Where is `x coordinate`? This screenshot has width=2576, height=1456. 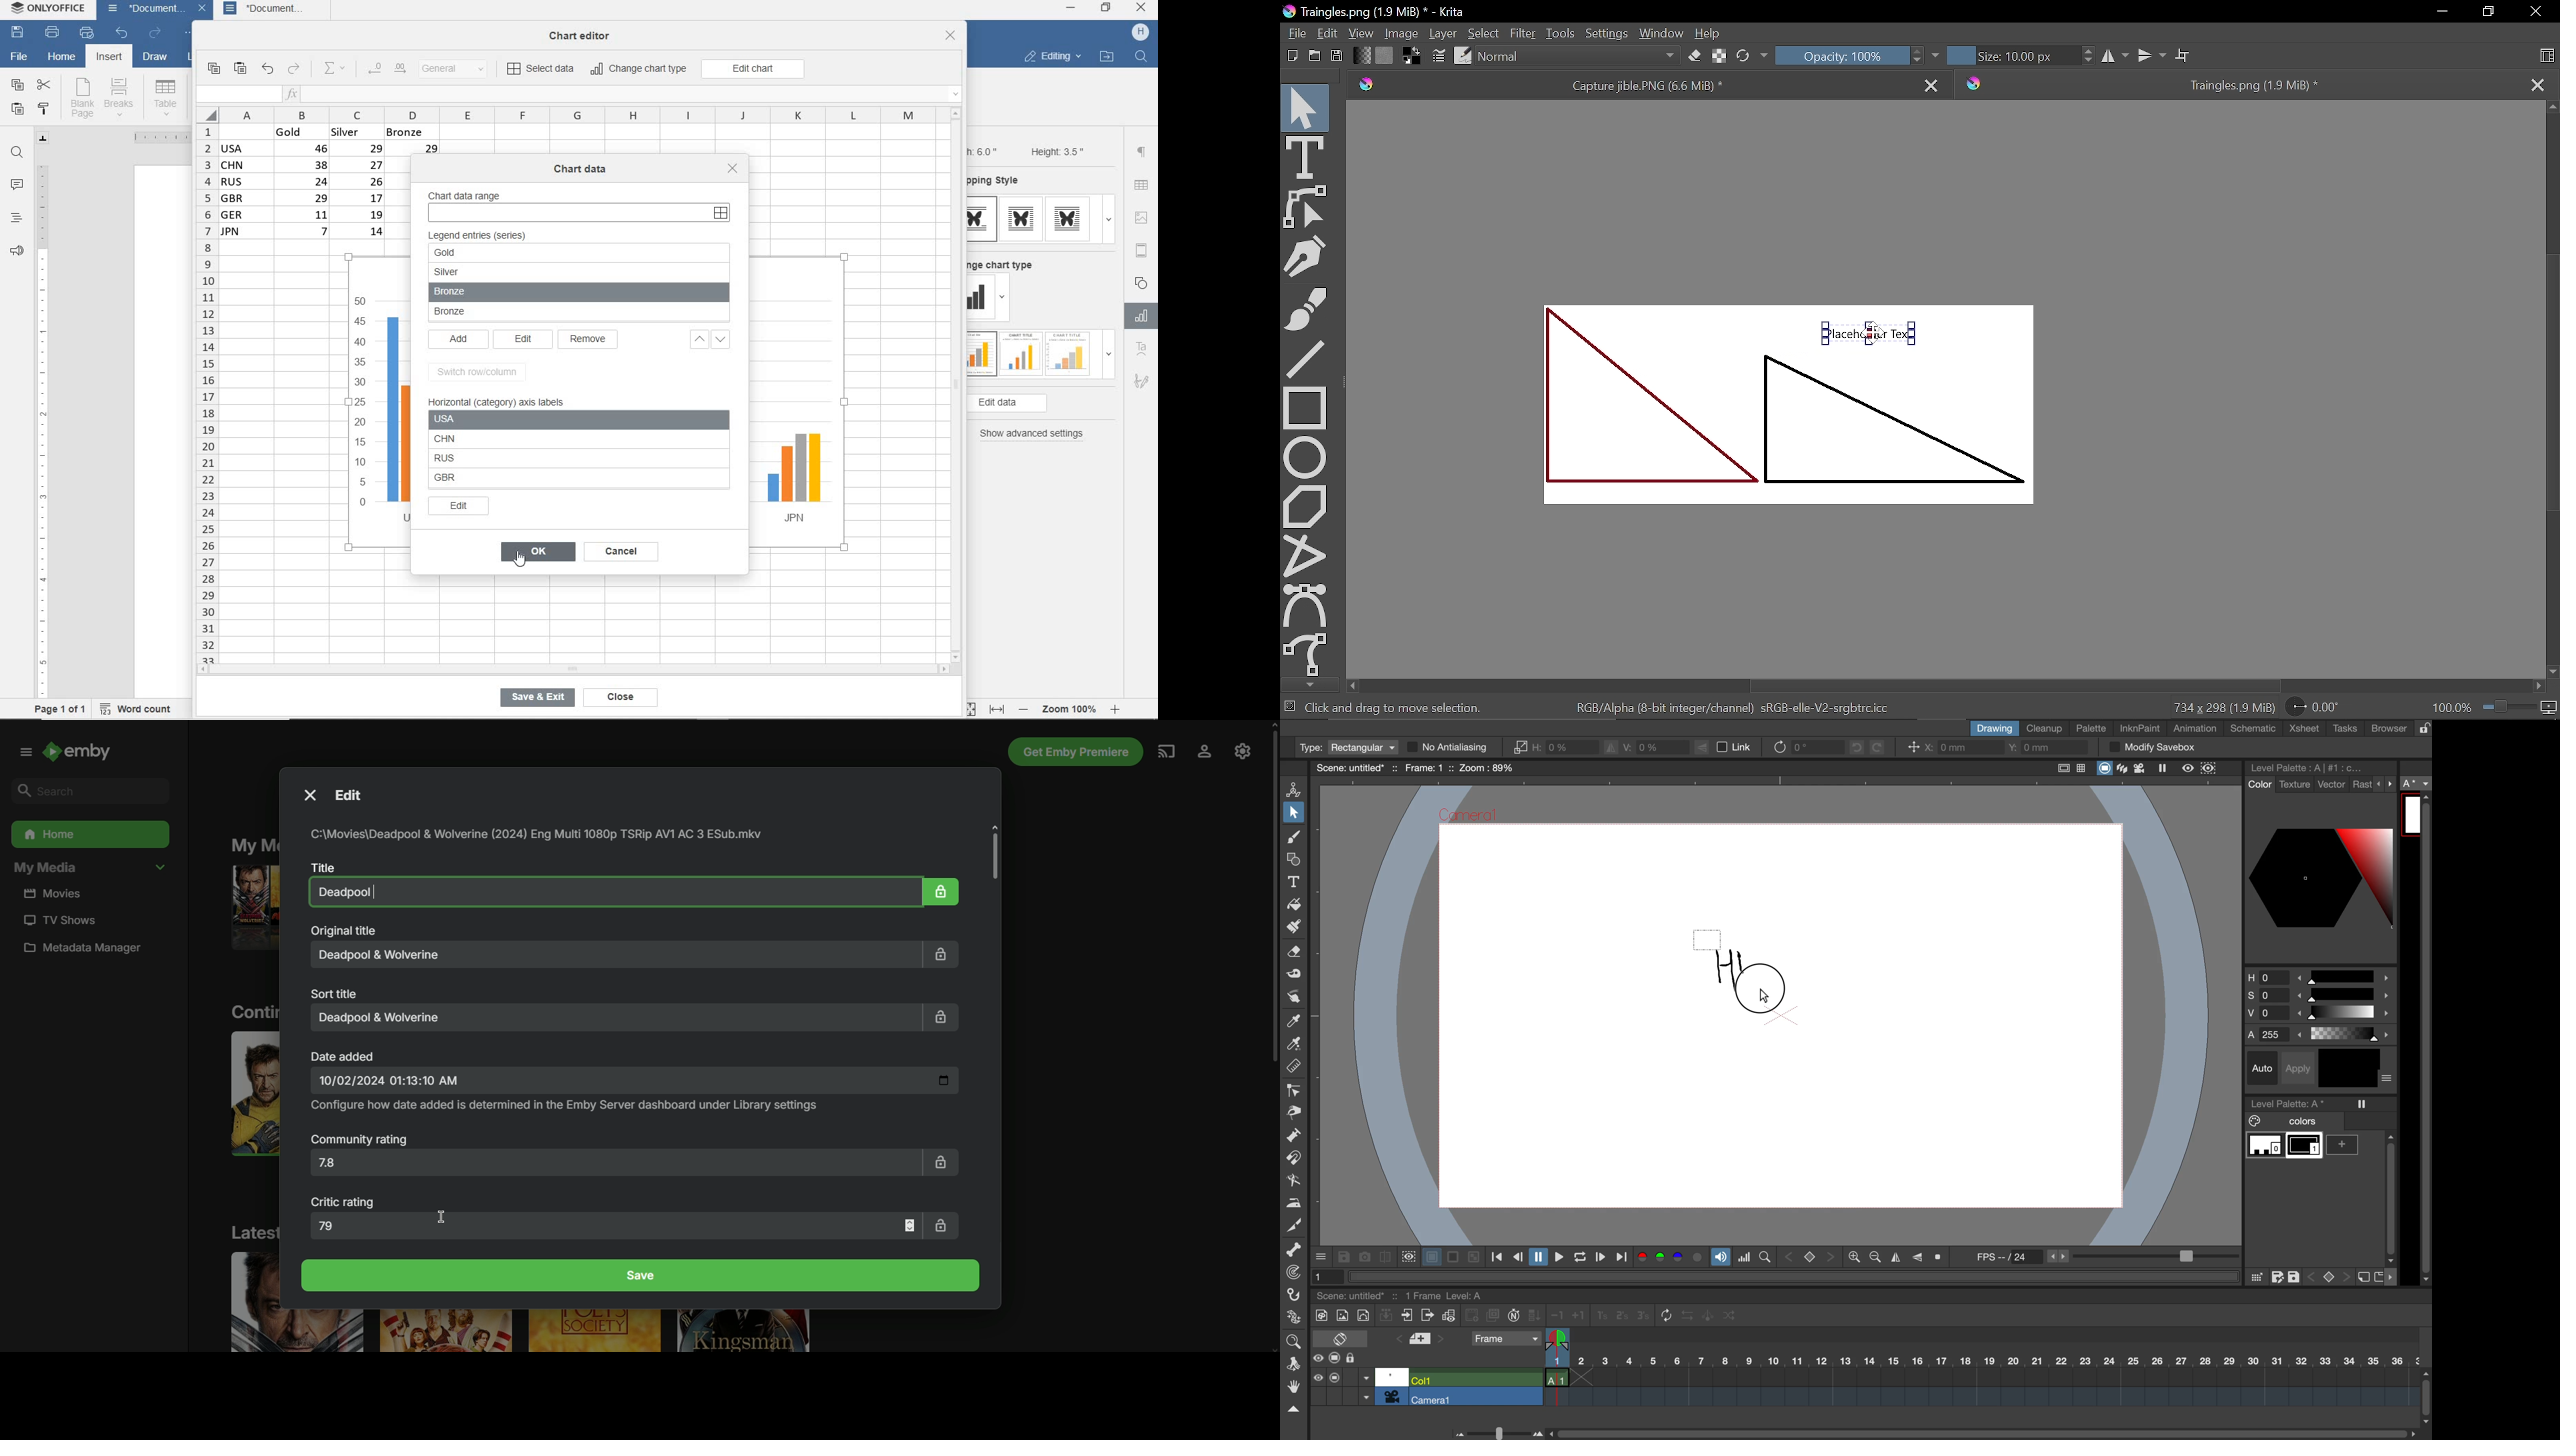 x coordinate is located at coordinates (1950, 749).